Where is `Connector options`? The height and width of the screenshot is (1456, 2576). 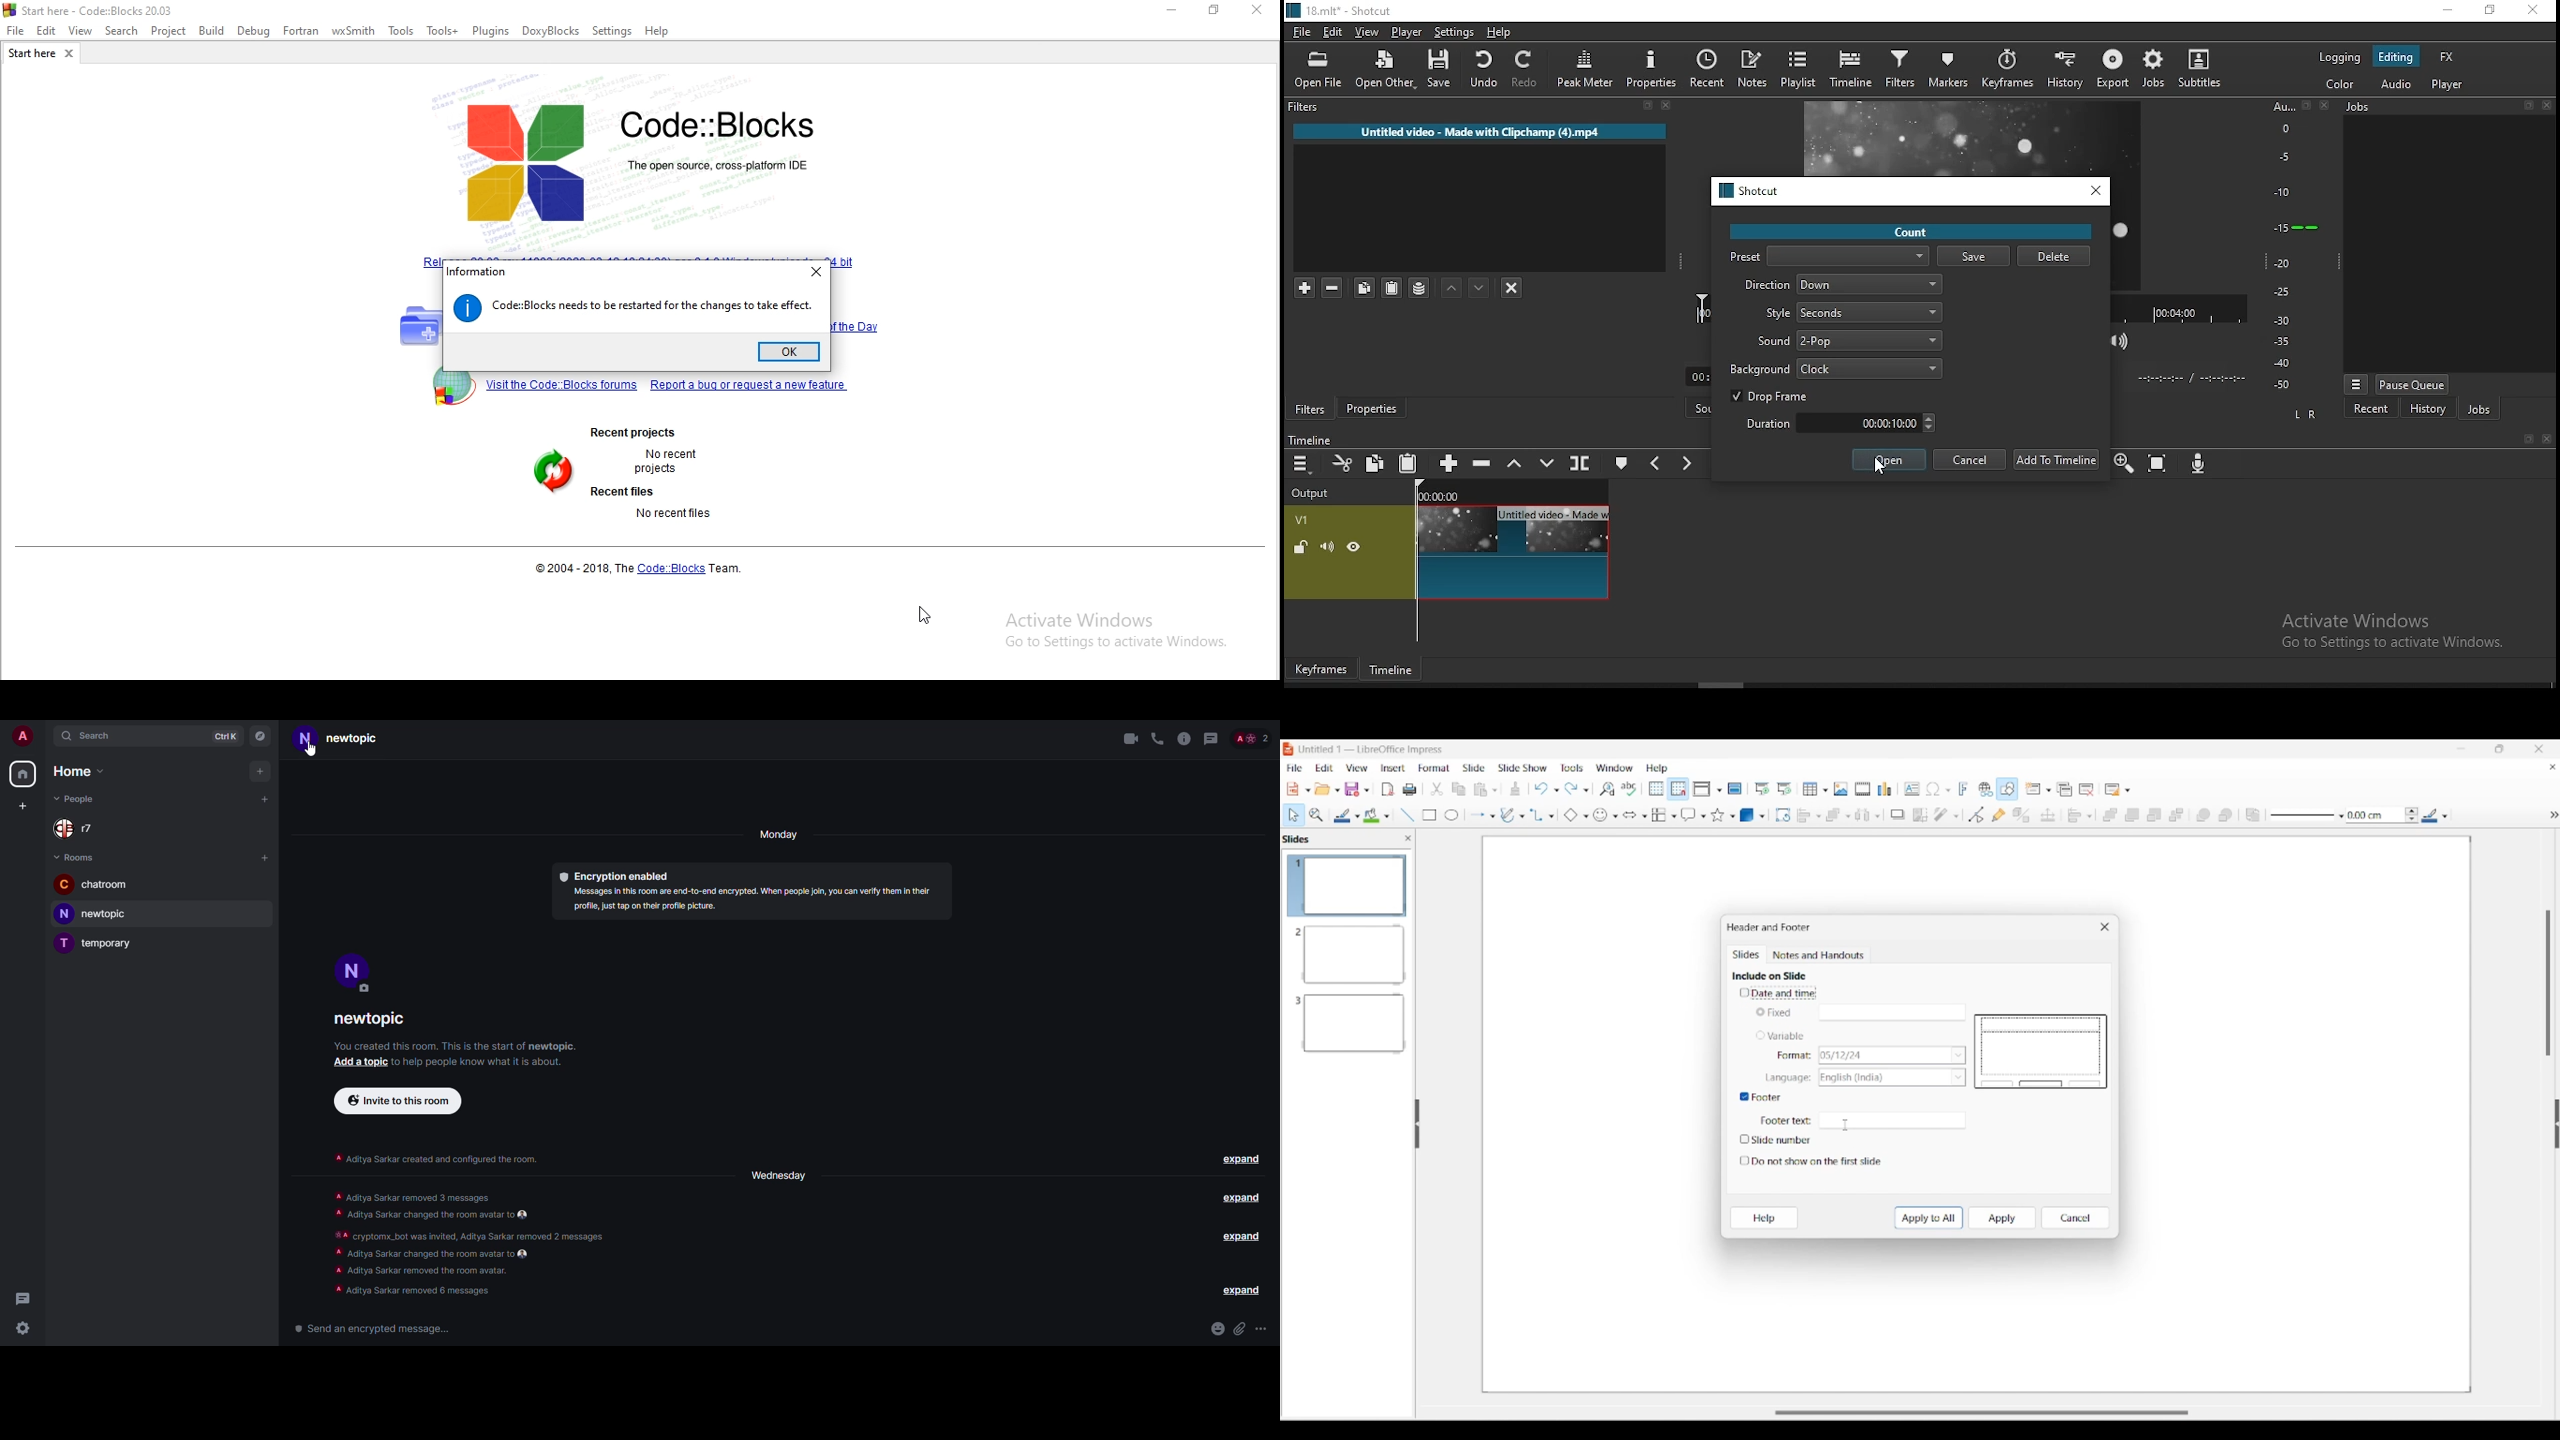 Connector options is located at coordinates (1542, 815).